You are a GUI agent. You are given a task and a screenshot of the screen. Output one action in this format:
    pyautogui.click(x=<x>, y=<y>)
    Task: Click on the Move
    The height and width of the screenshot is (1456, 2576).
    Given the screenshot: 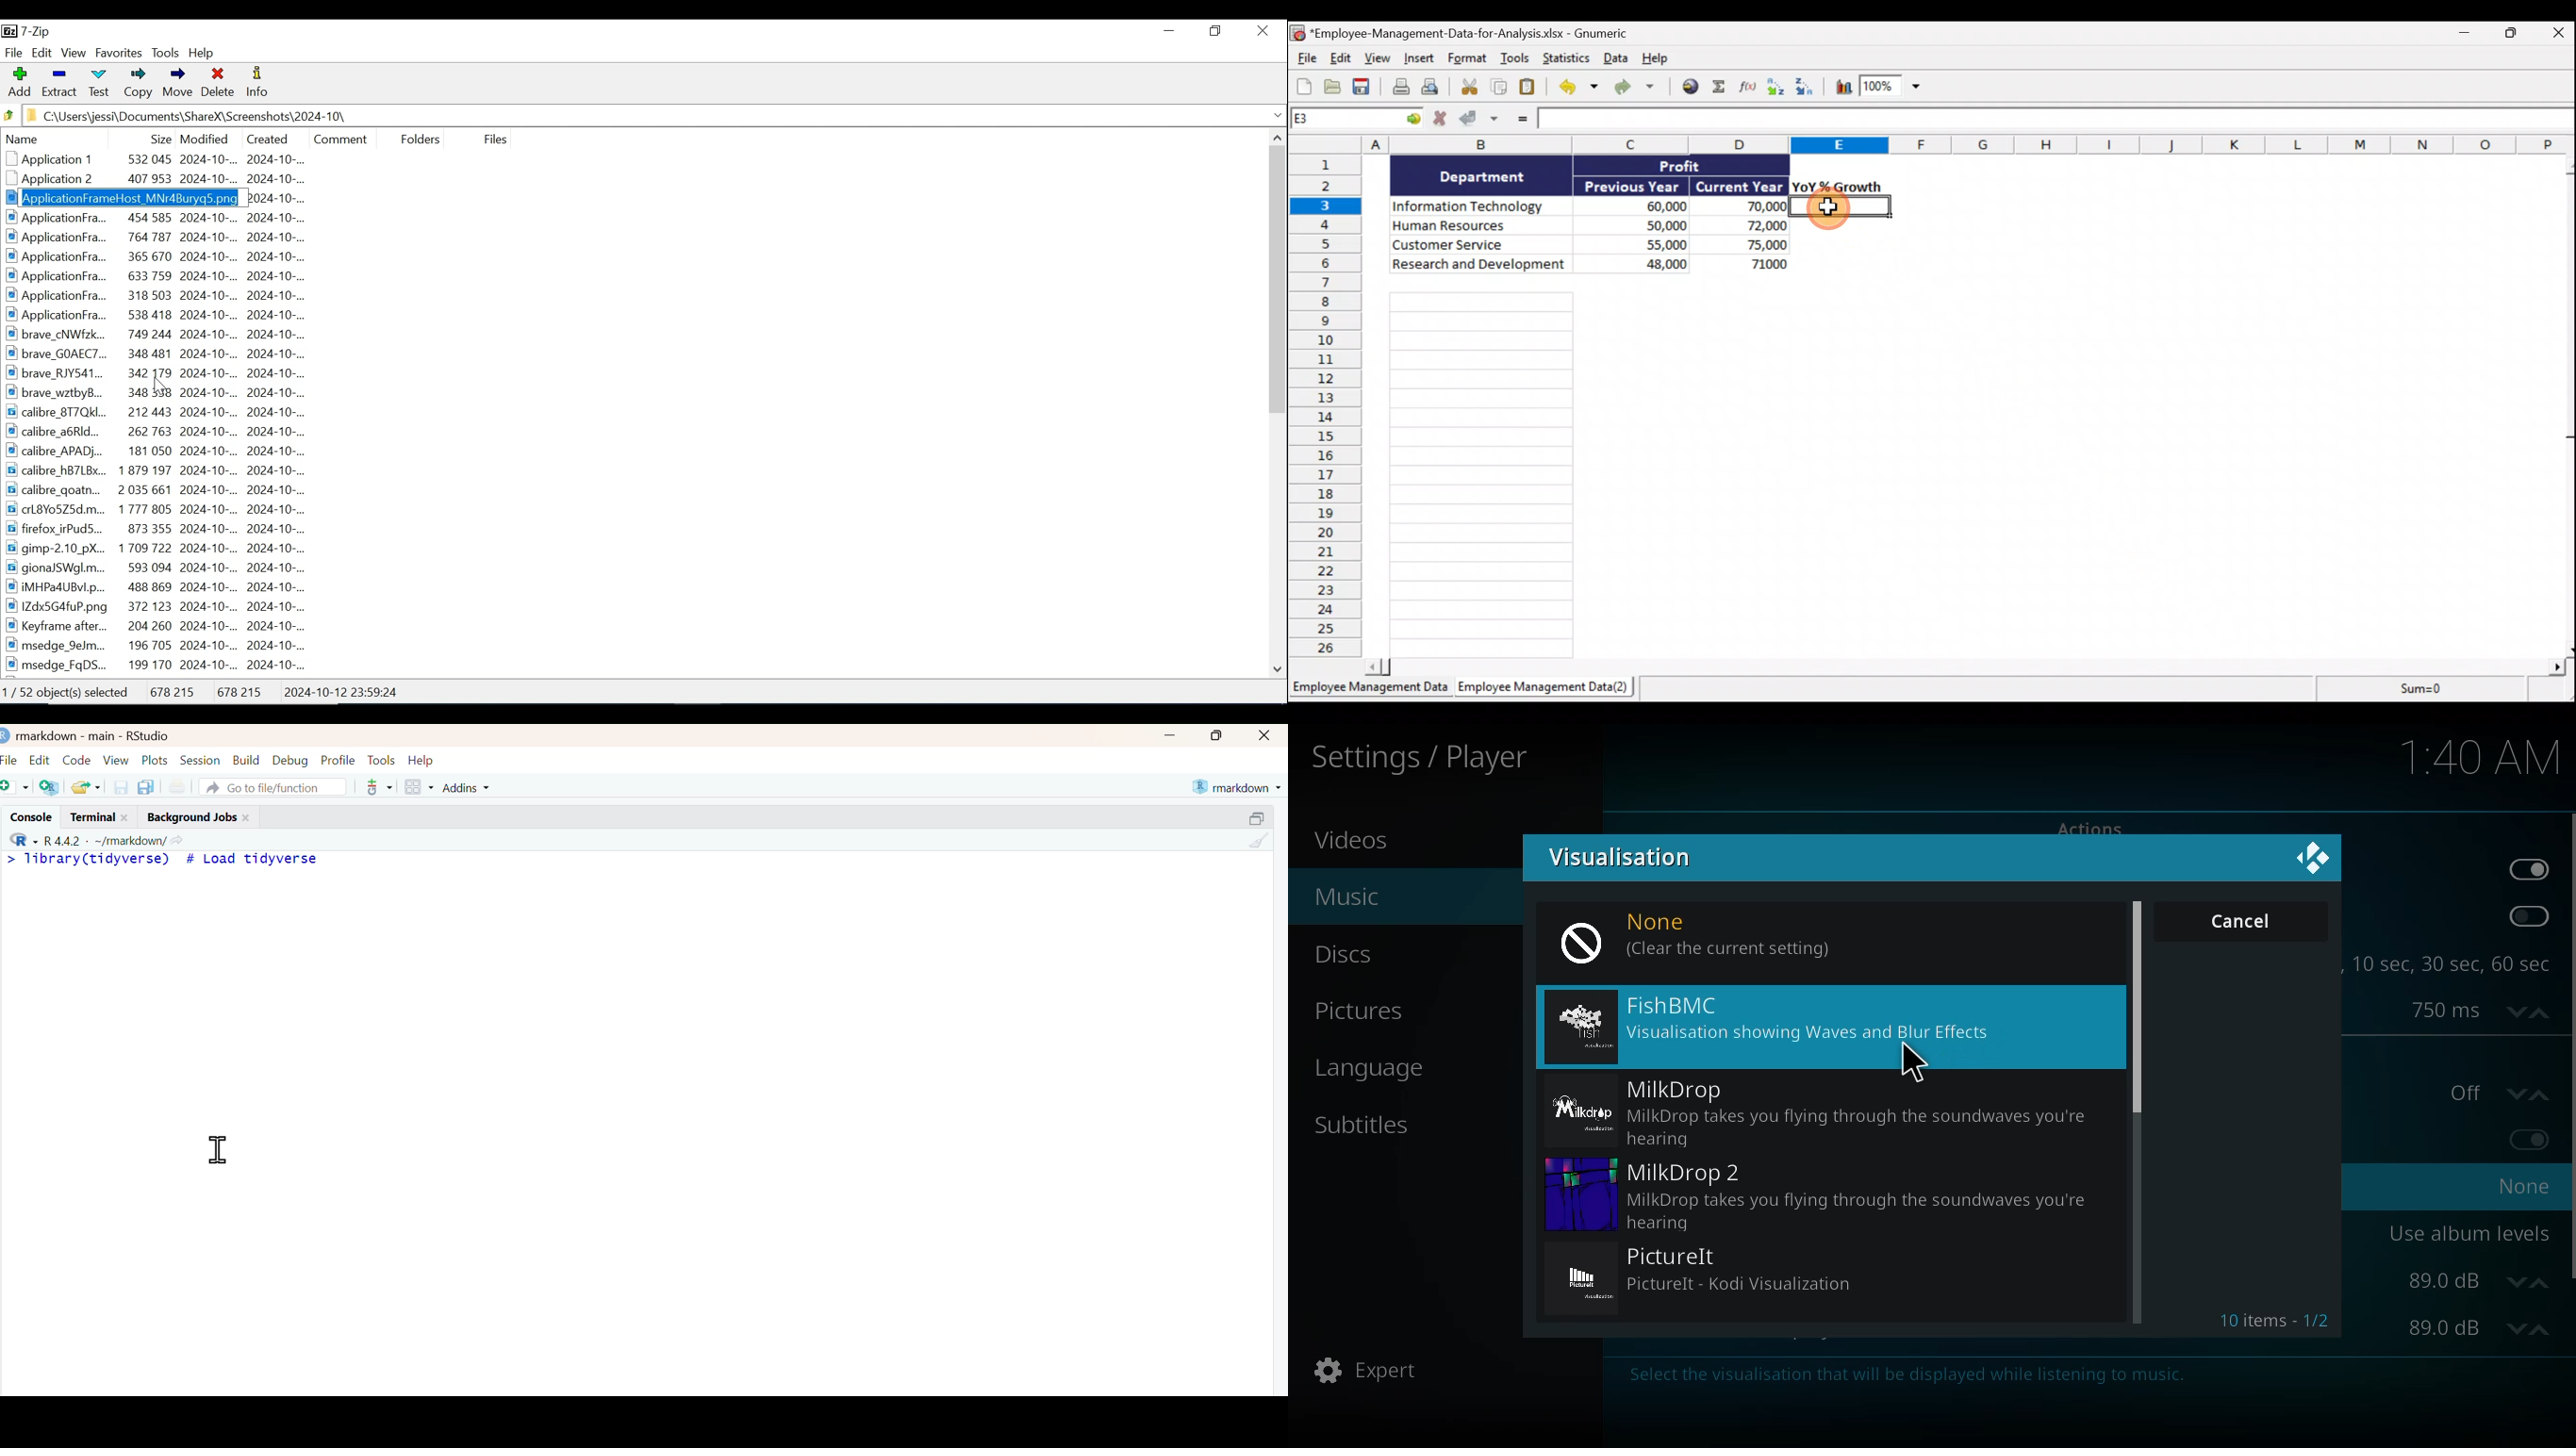 What is the action you would take?
    pyautogui.click(x=176, y=84)
    